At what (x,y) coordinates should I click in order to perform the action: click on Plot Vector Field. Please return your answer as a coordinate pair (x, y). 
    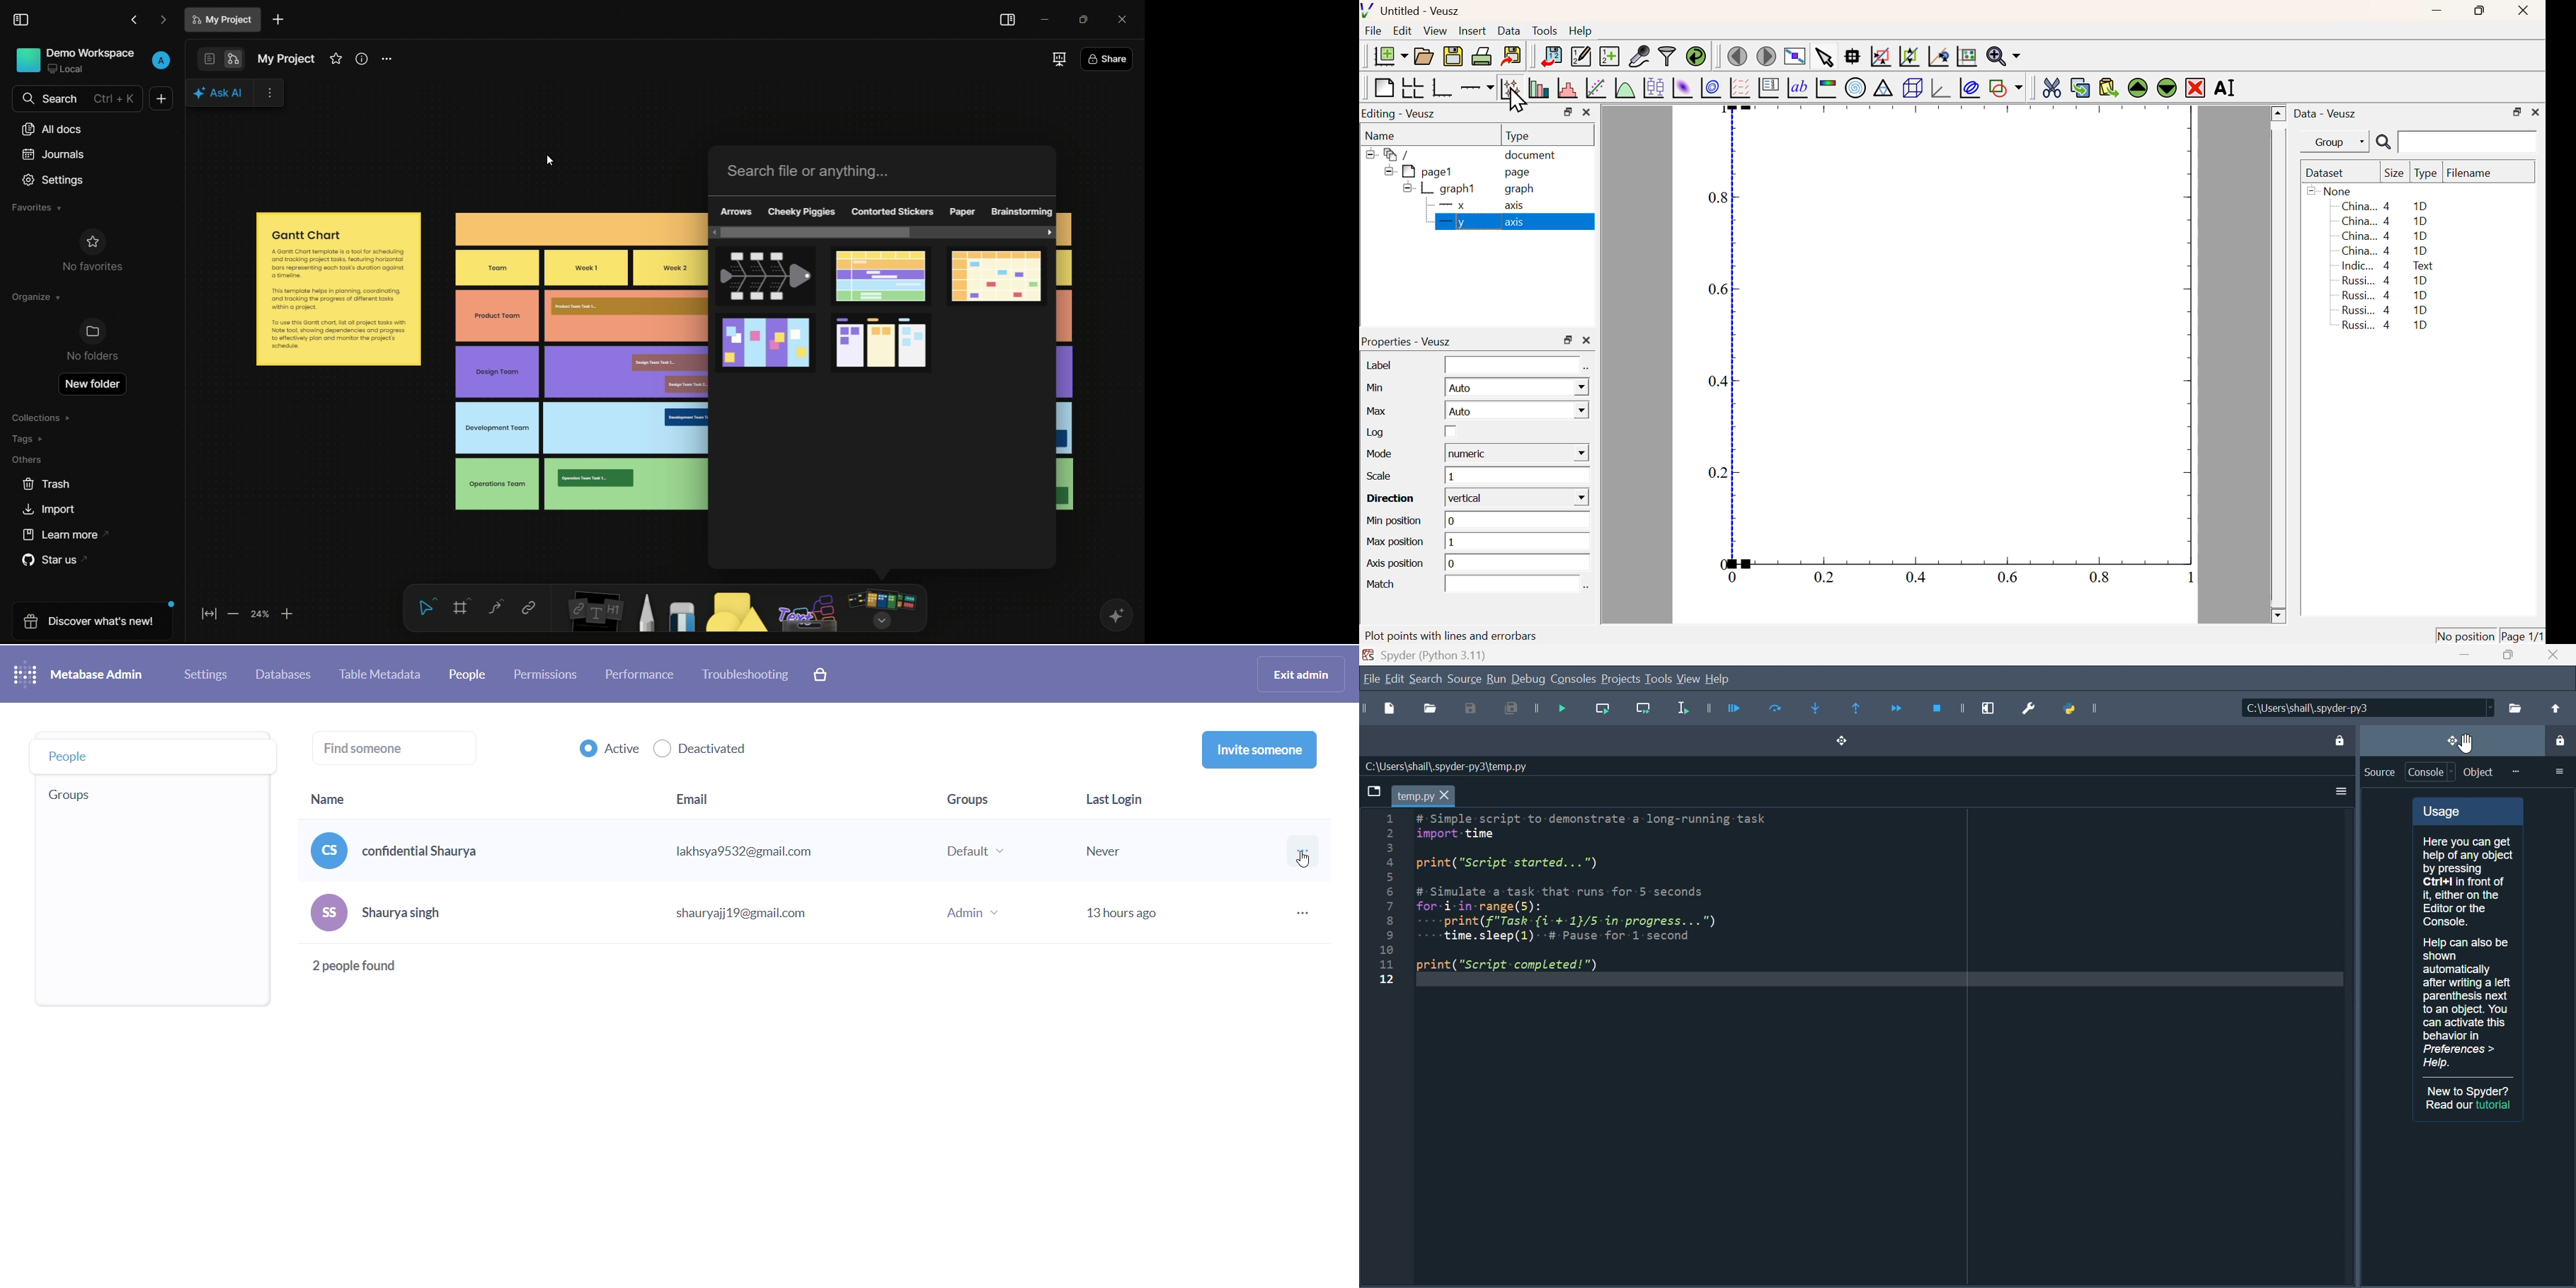
    Looking at the image, I should click on (1738, 87).